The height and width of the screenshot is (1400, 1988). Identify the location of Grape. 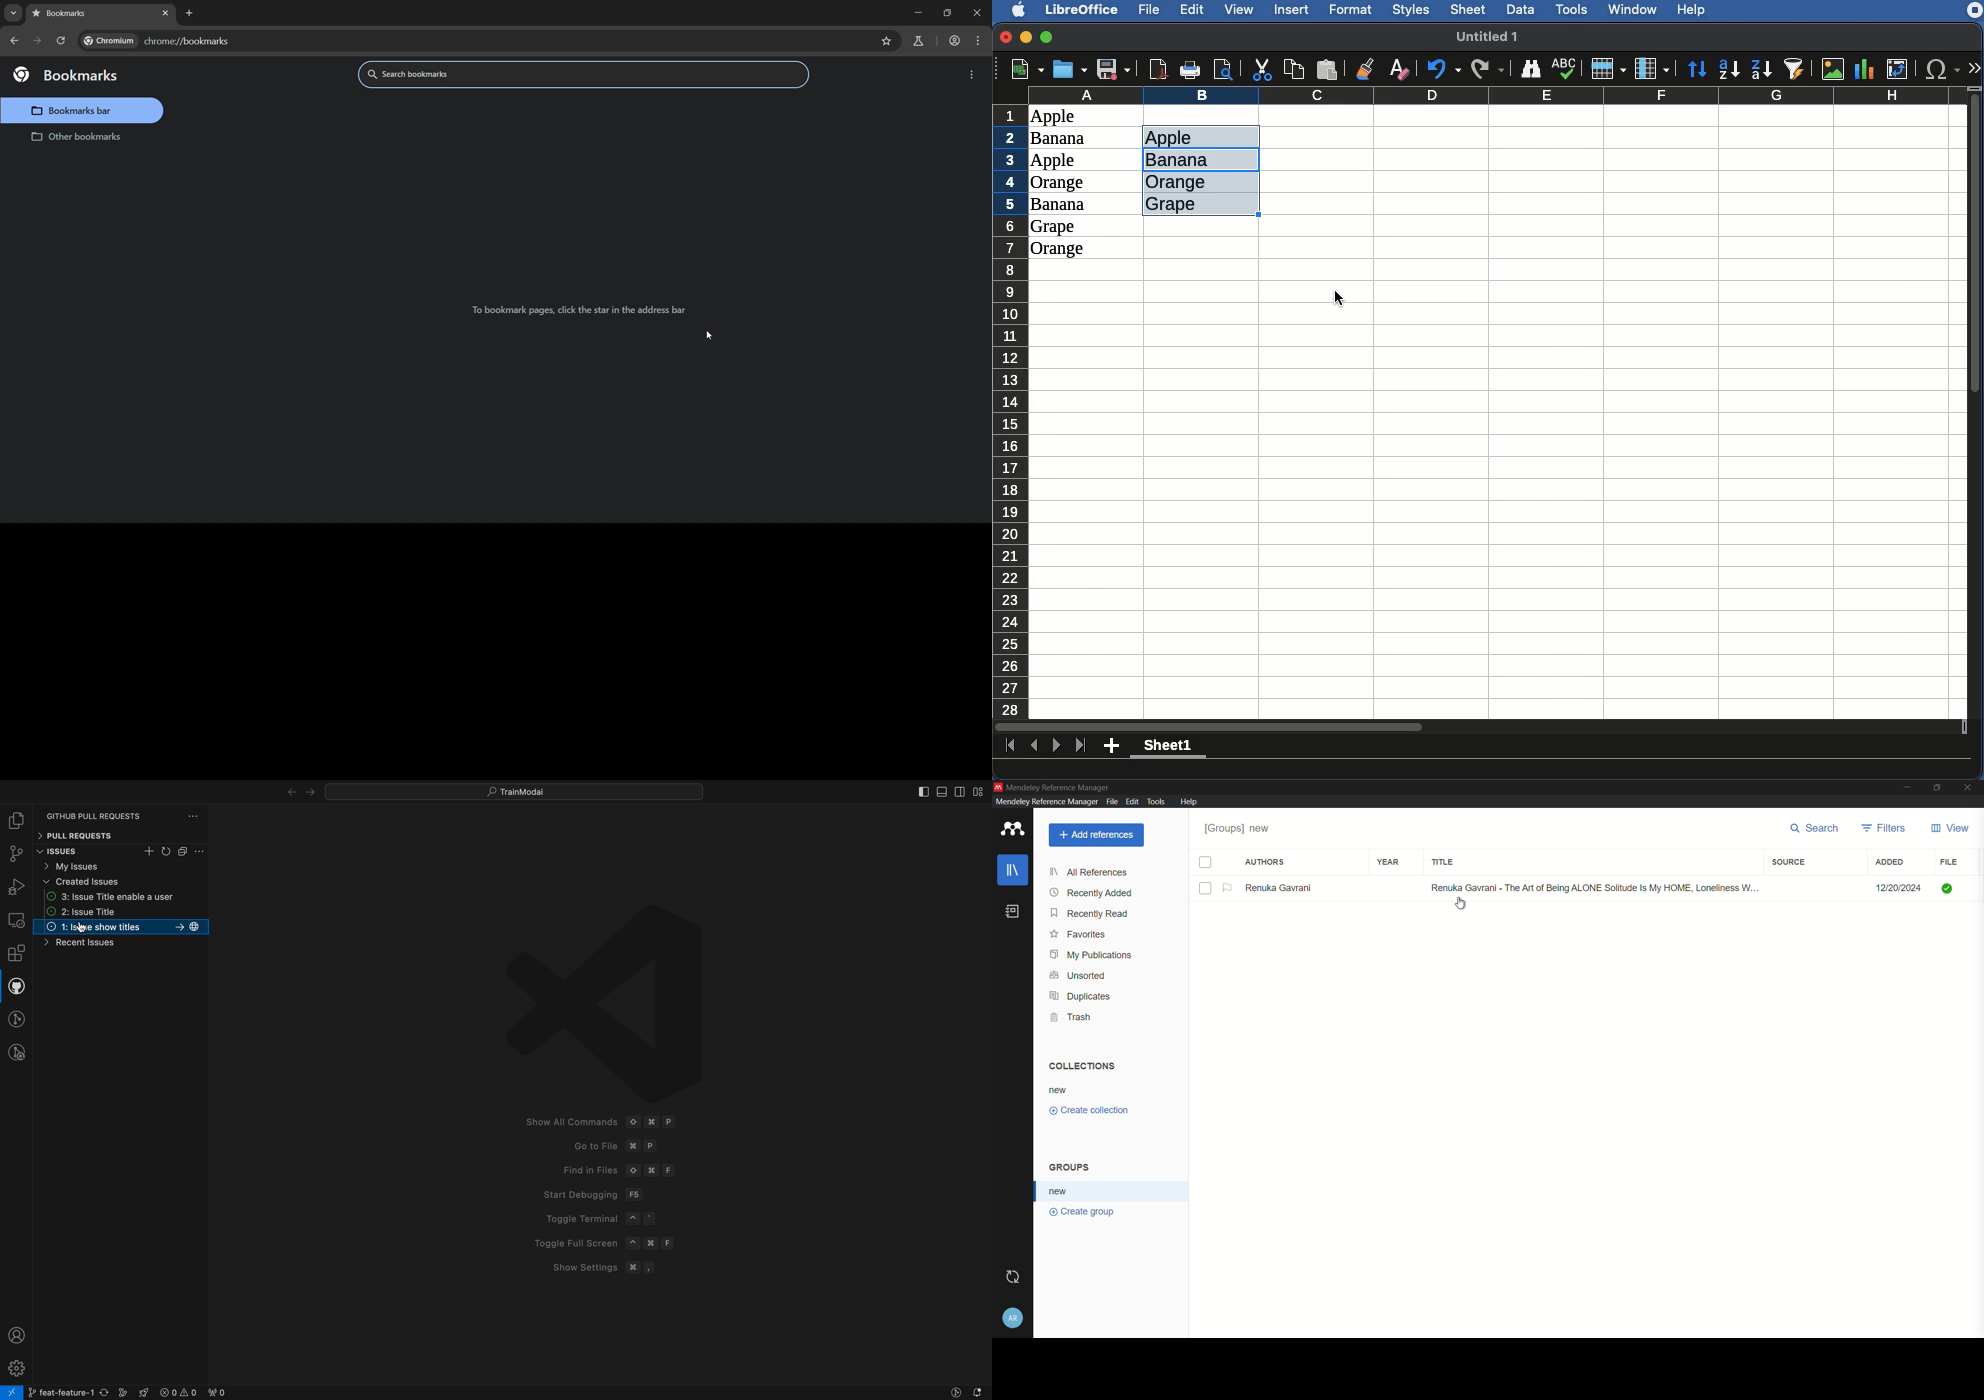
(1055, 227).